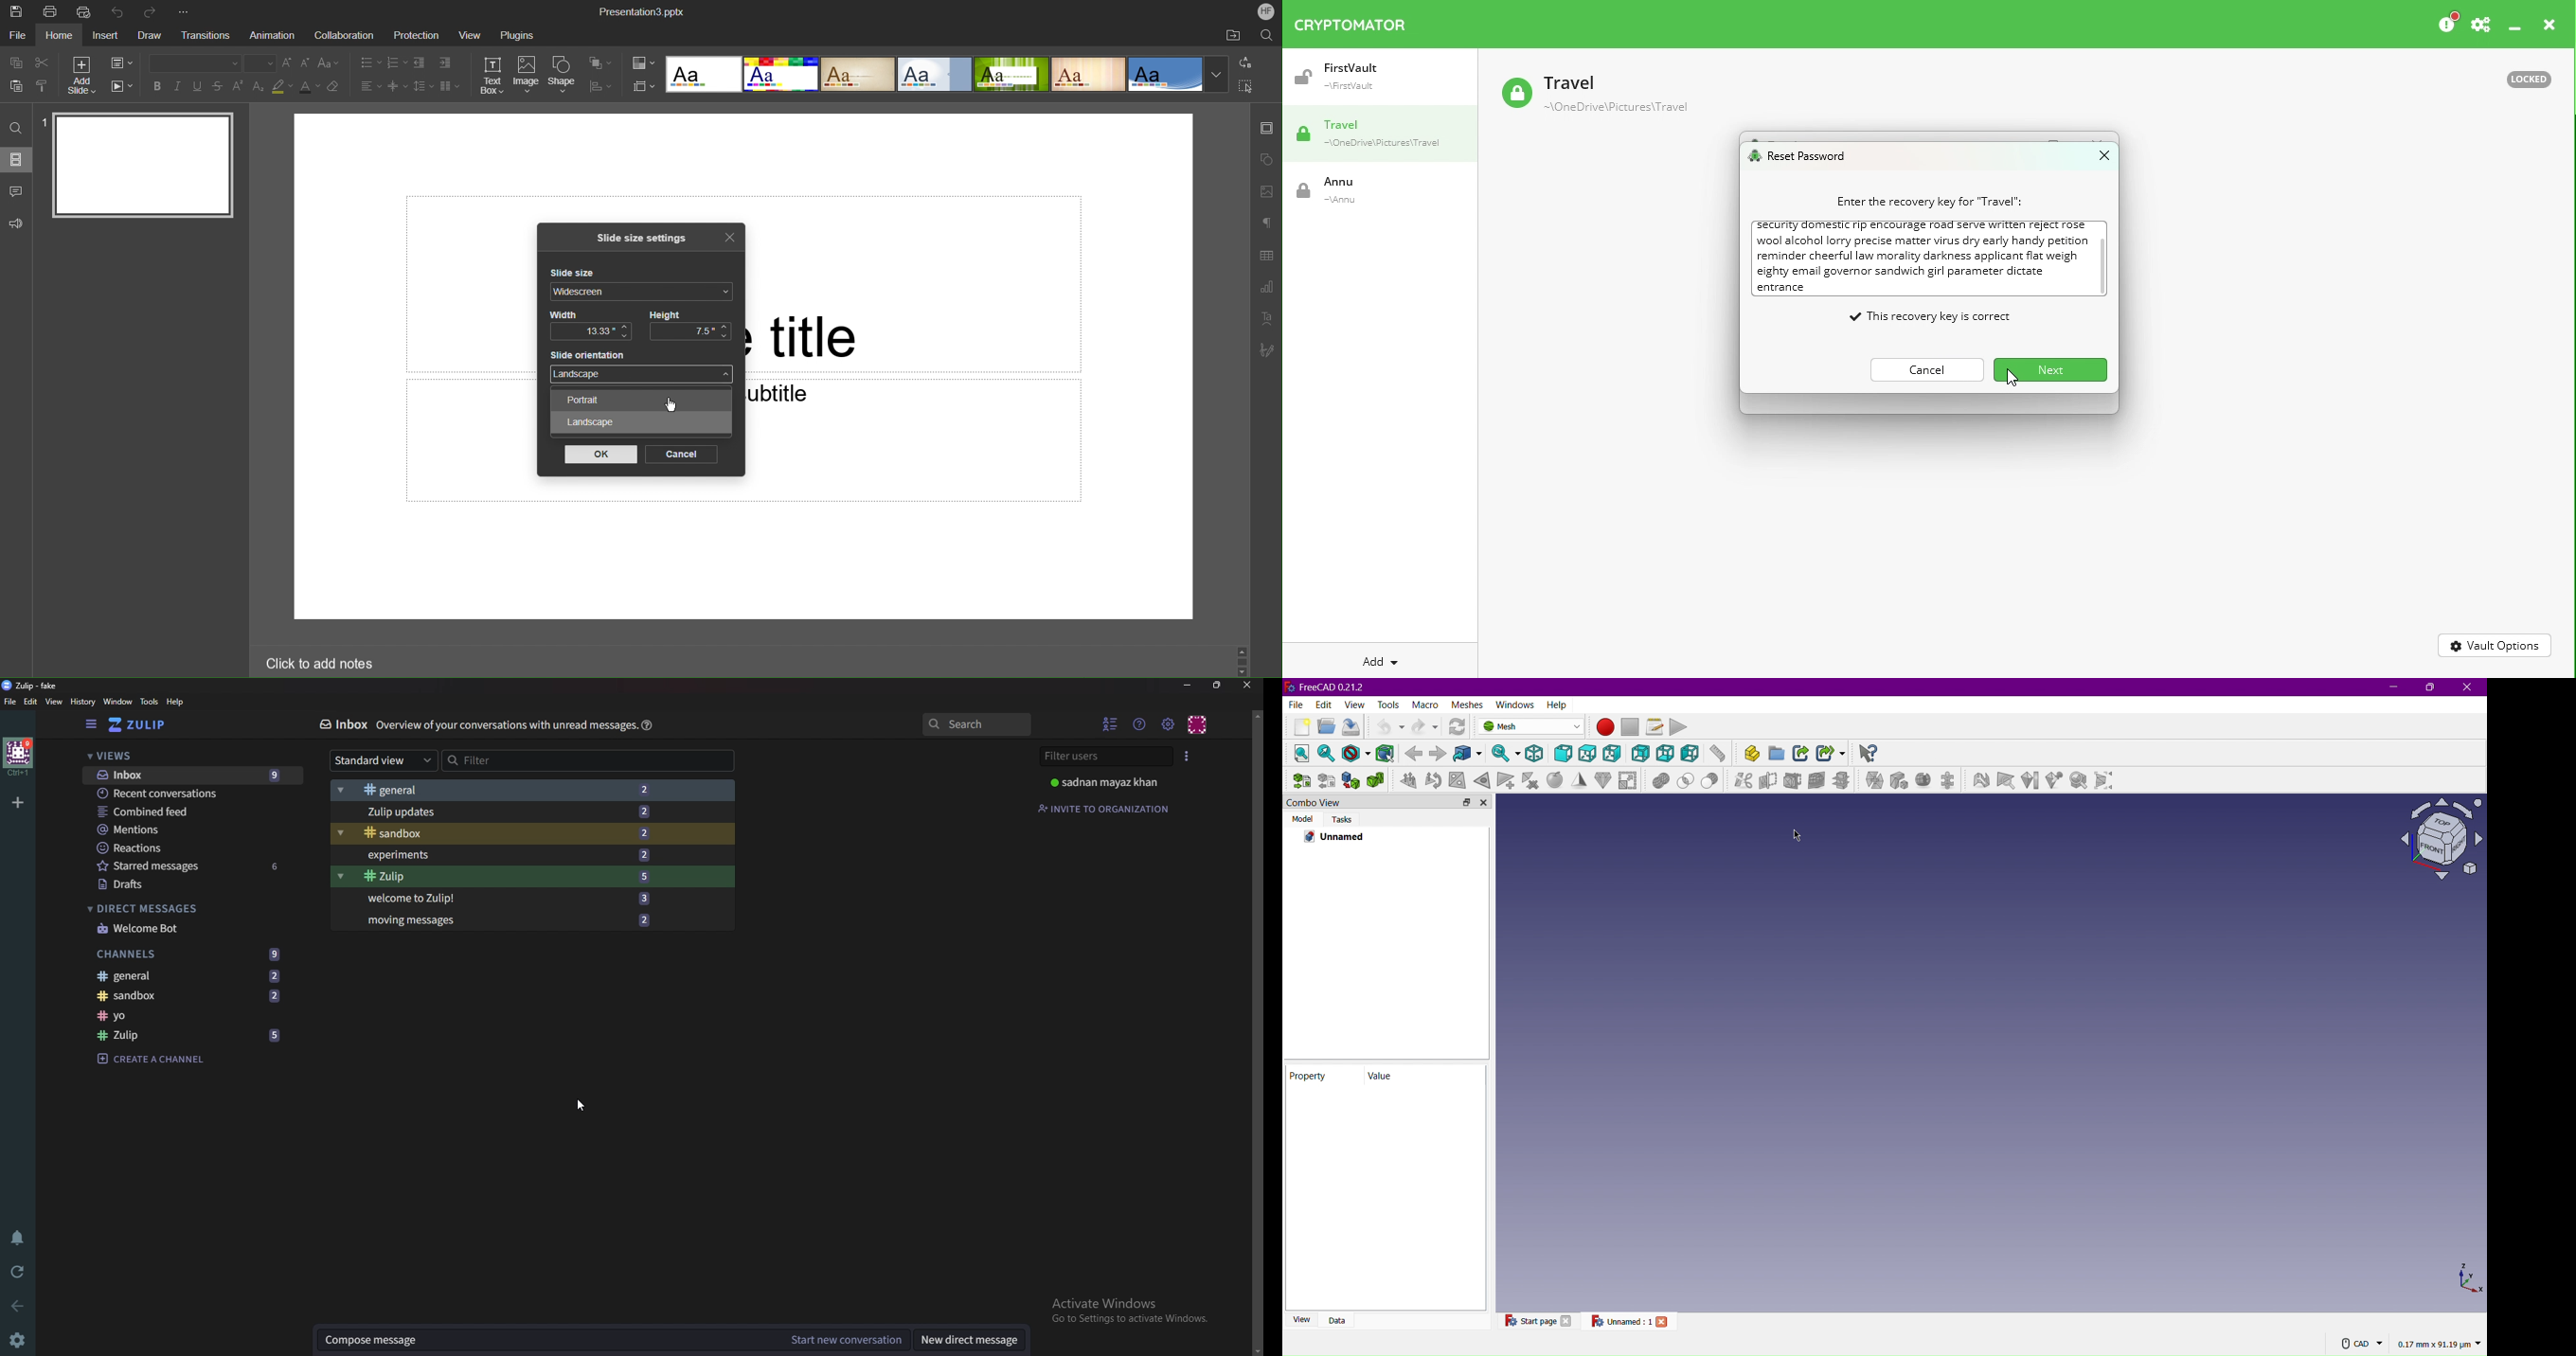 The width and height of the screenshot is (2576, 1372). What do you see at coordinates (1690, 755) in the screenshot?
I see `Left` at bounding box center [1690, 755].